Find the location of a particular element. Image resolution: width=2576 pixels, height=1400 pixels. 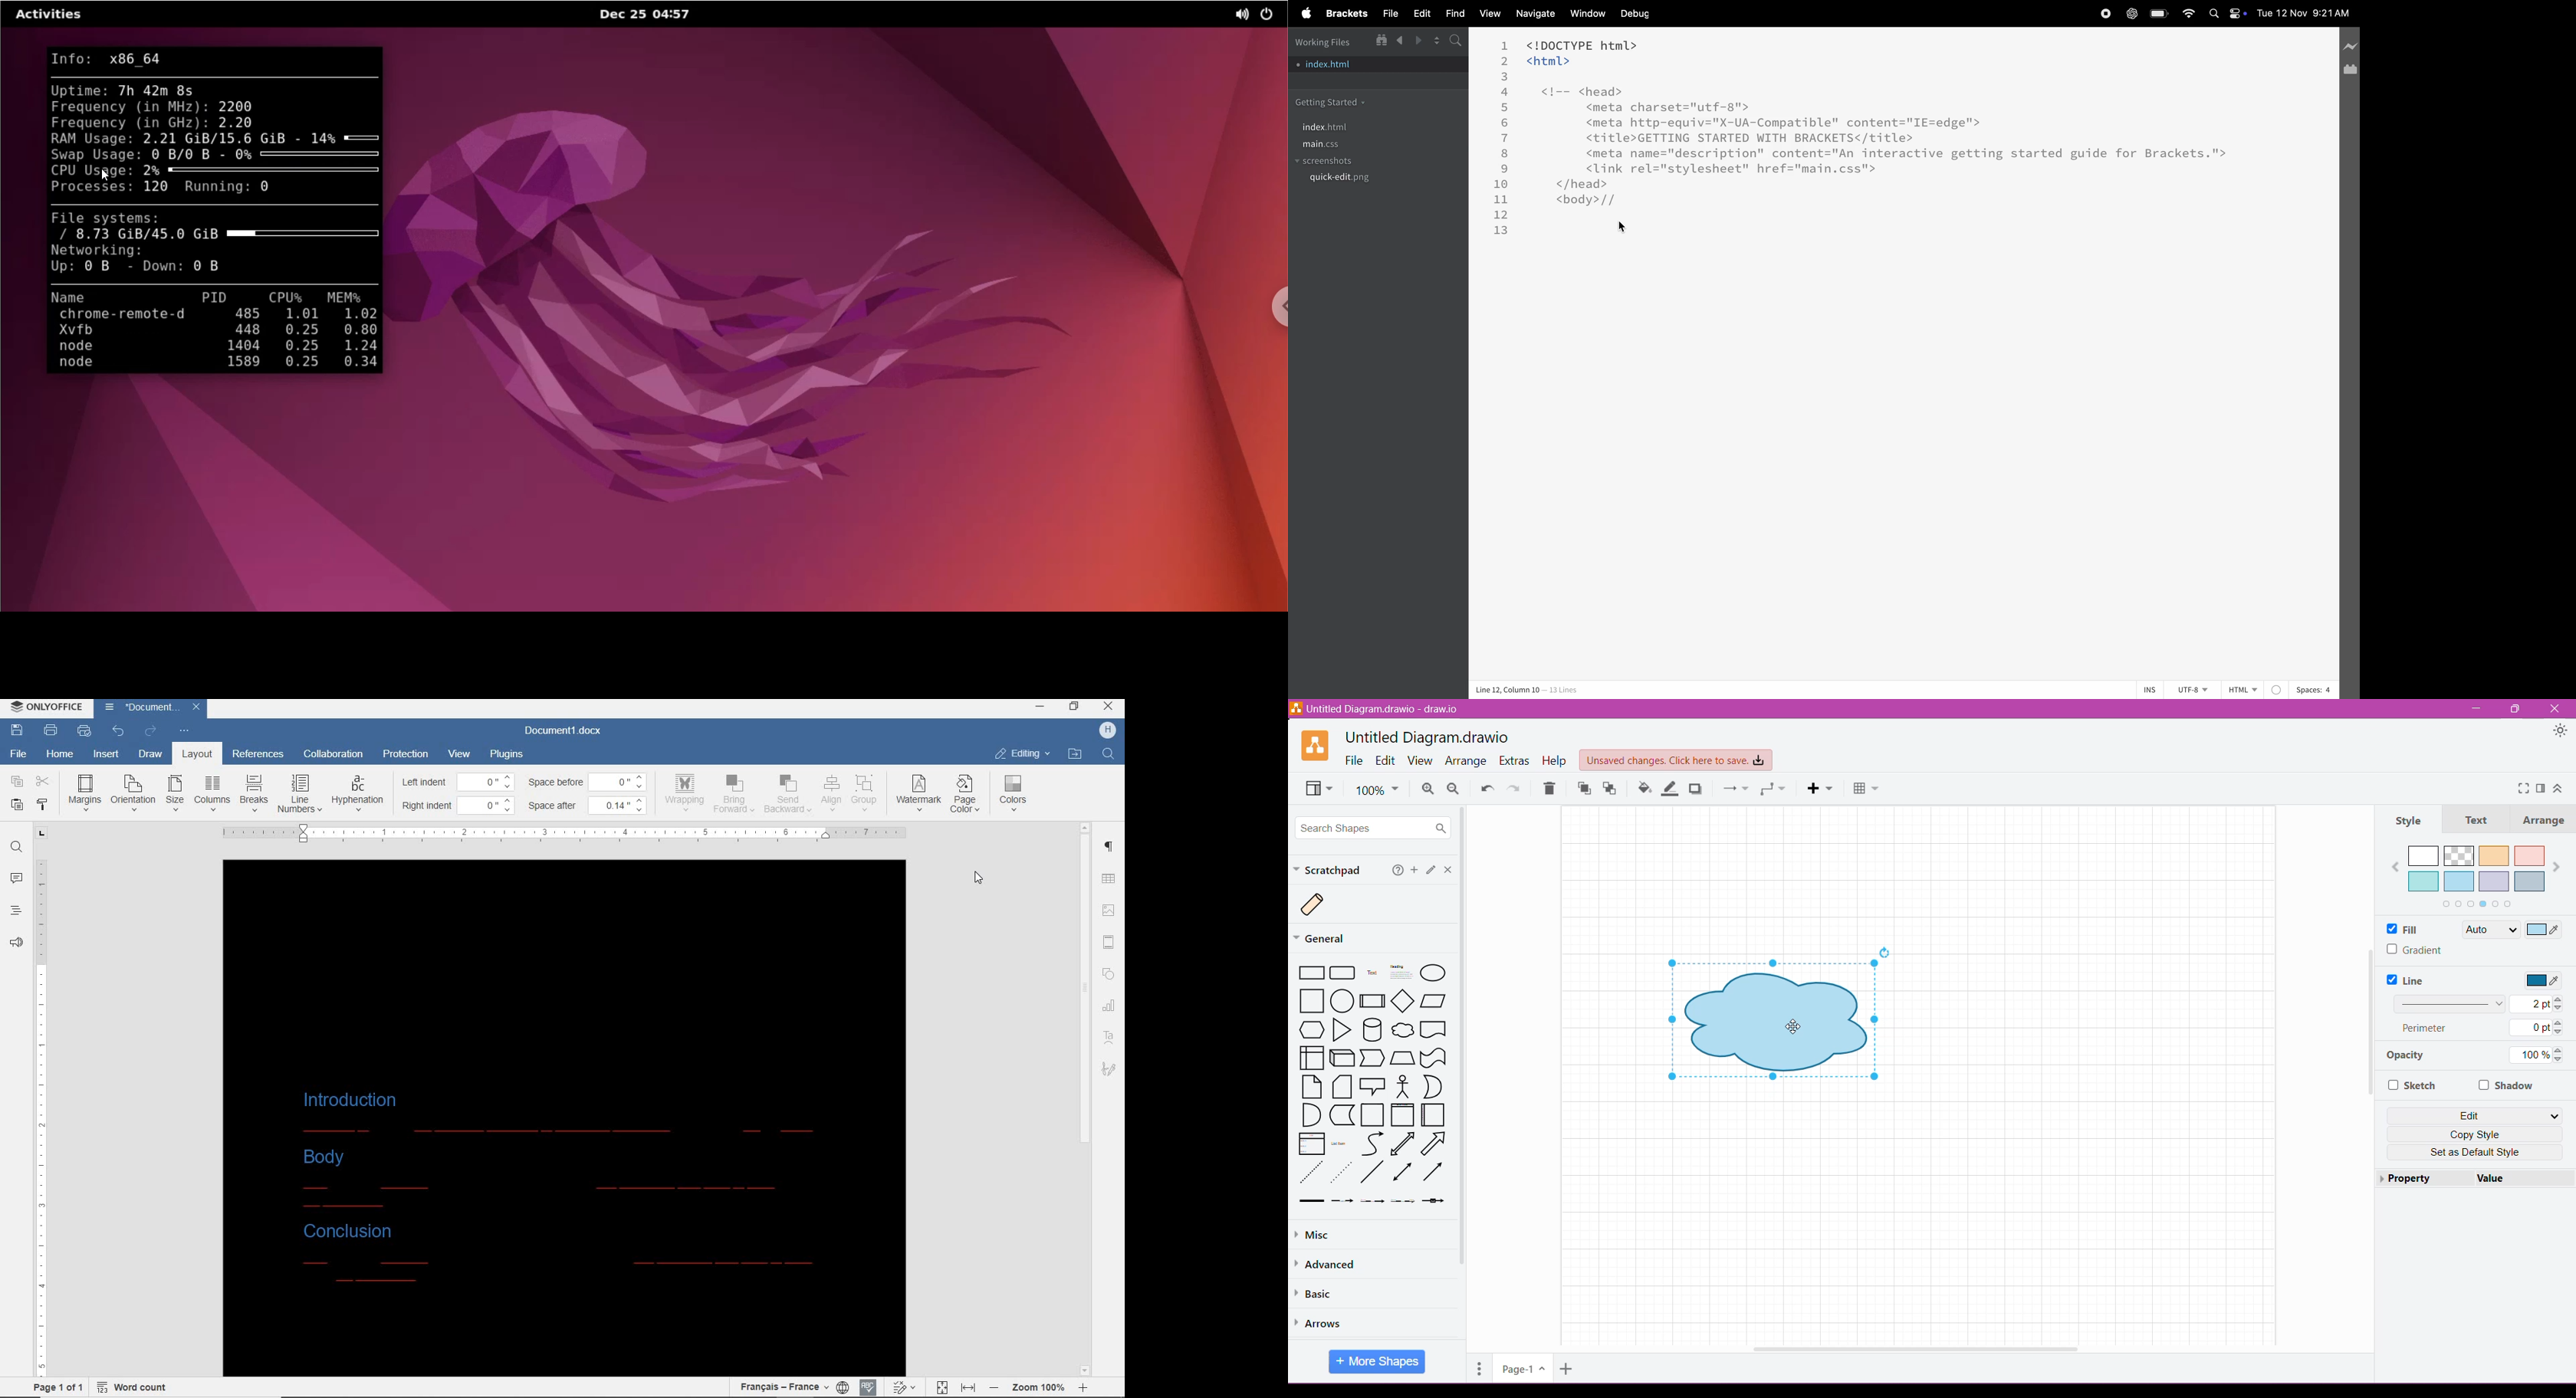

Waypoint is located at coordinates (1772, 789).